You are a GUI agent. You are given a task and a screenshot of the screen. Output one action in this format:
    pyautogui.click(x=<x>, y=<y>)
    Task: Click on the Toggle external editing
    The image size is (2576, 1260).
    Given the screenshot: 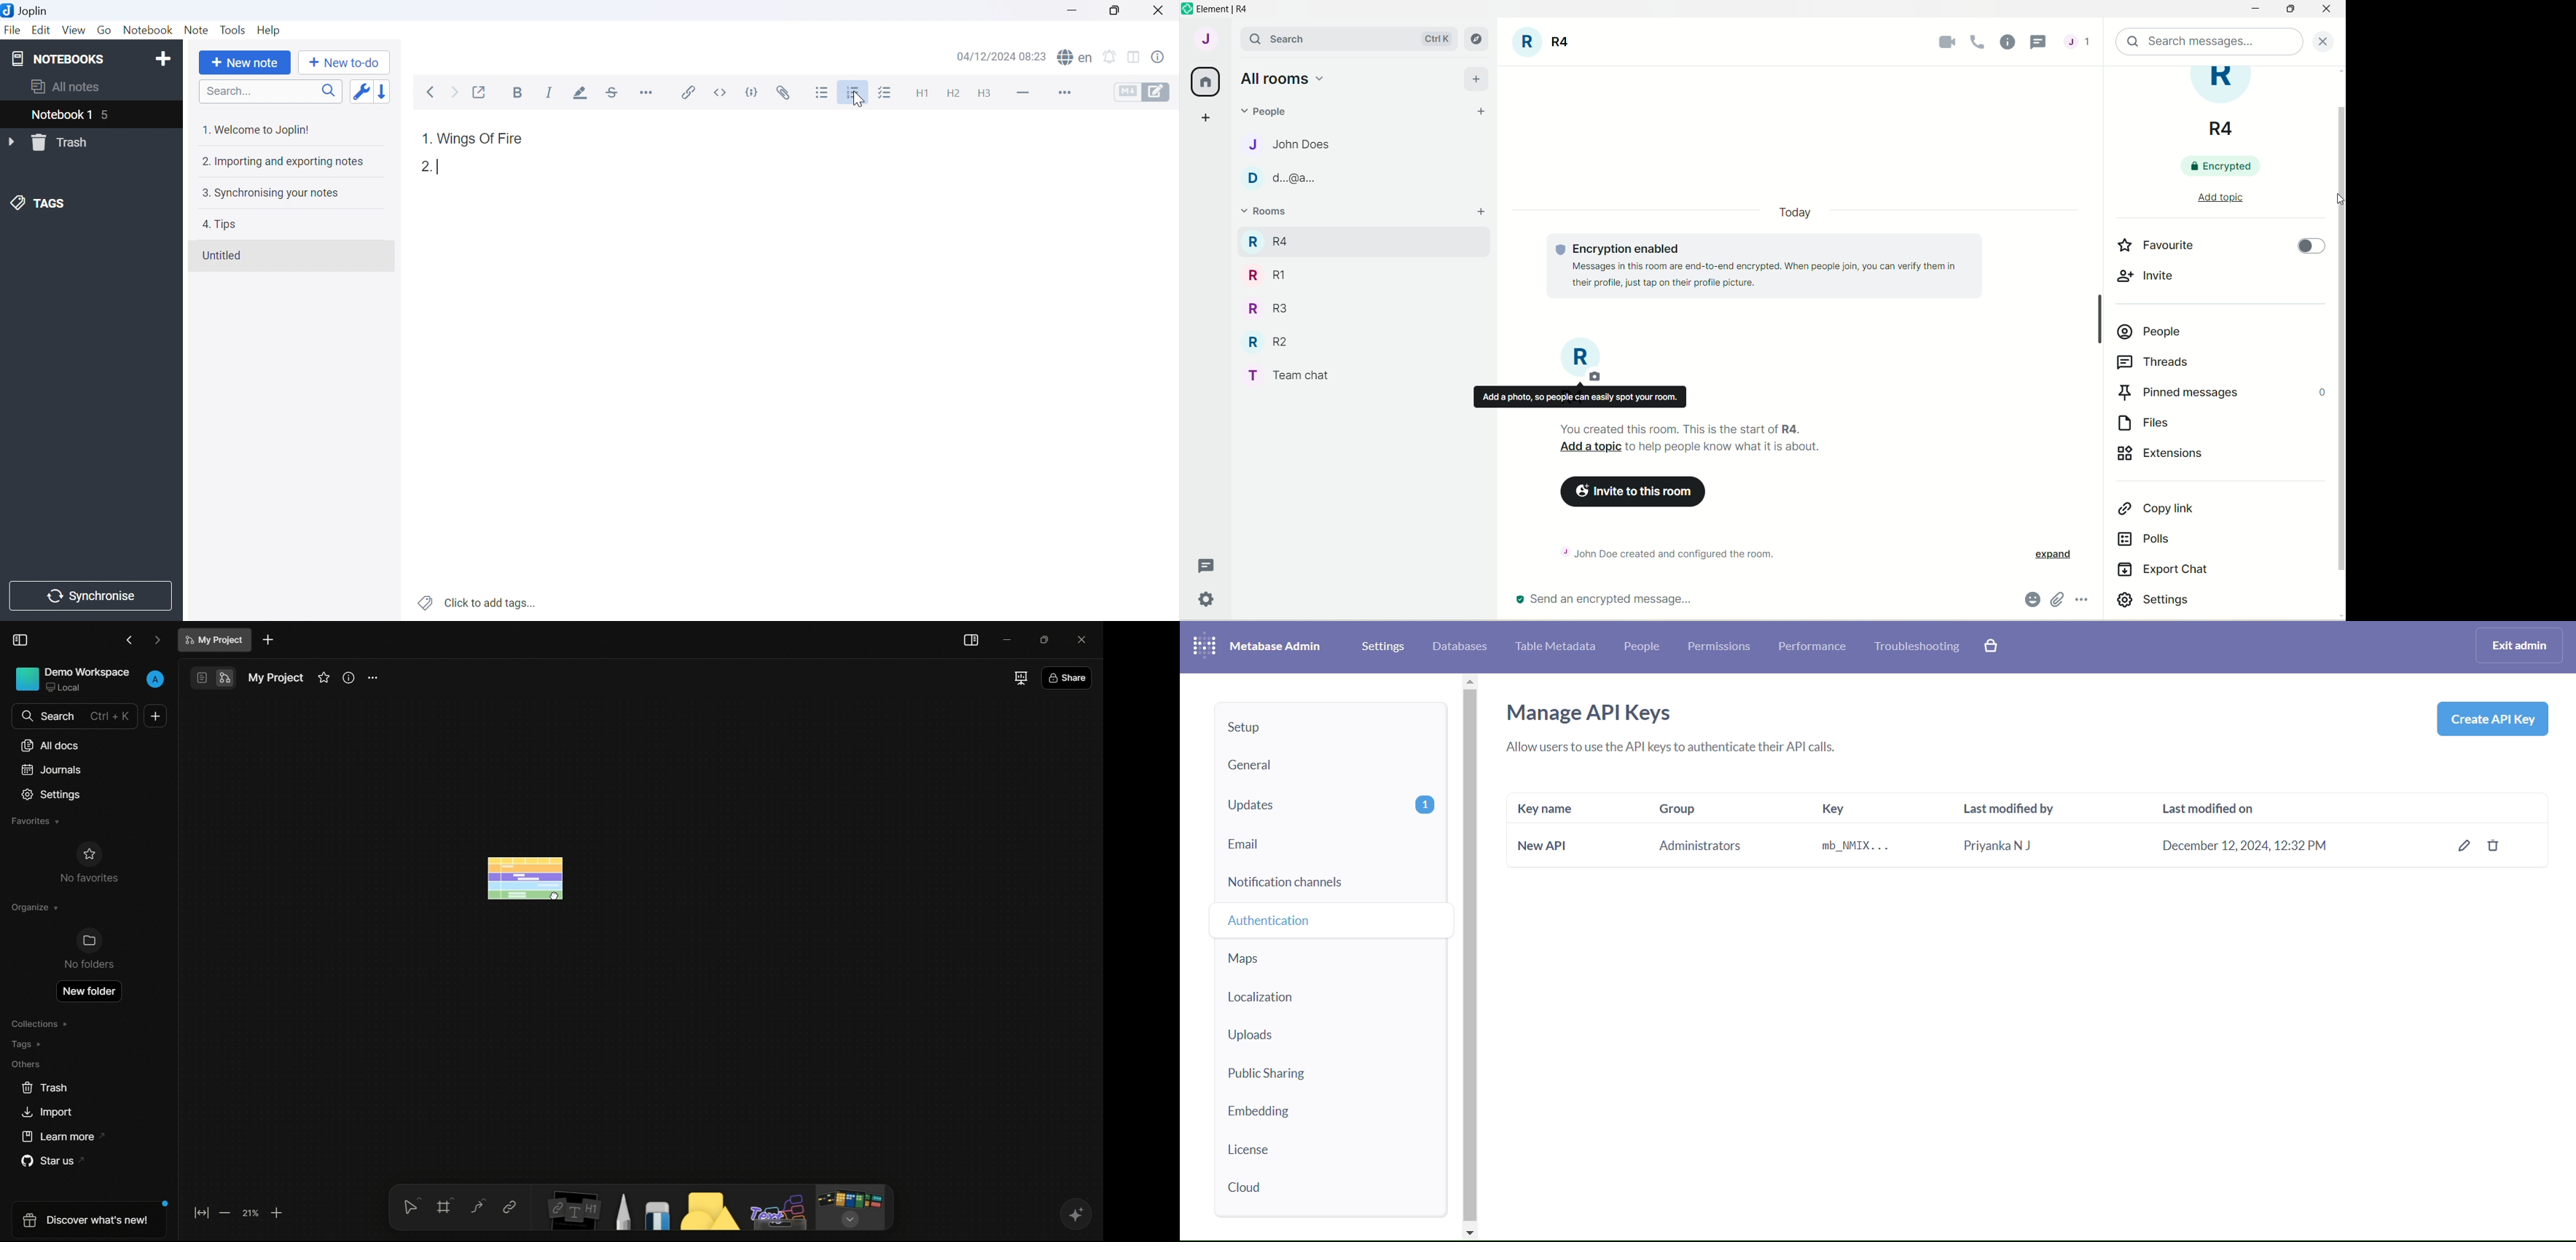 What is the action you would take?
    pyautogui.click(x=481, y=91)
    